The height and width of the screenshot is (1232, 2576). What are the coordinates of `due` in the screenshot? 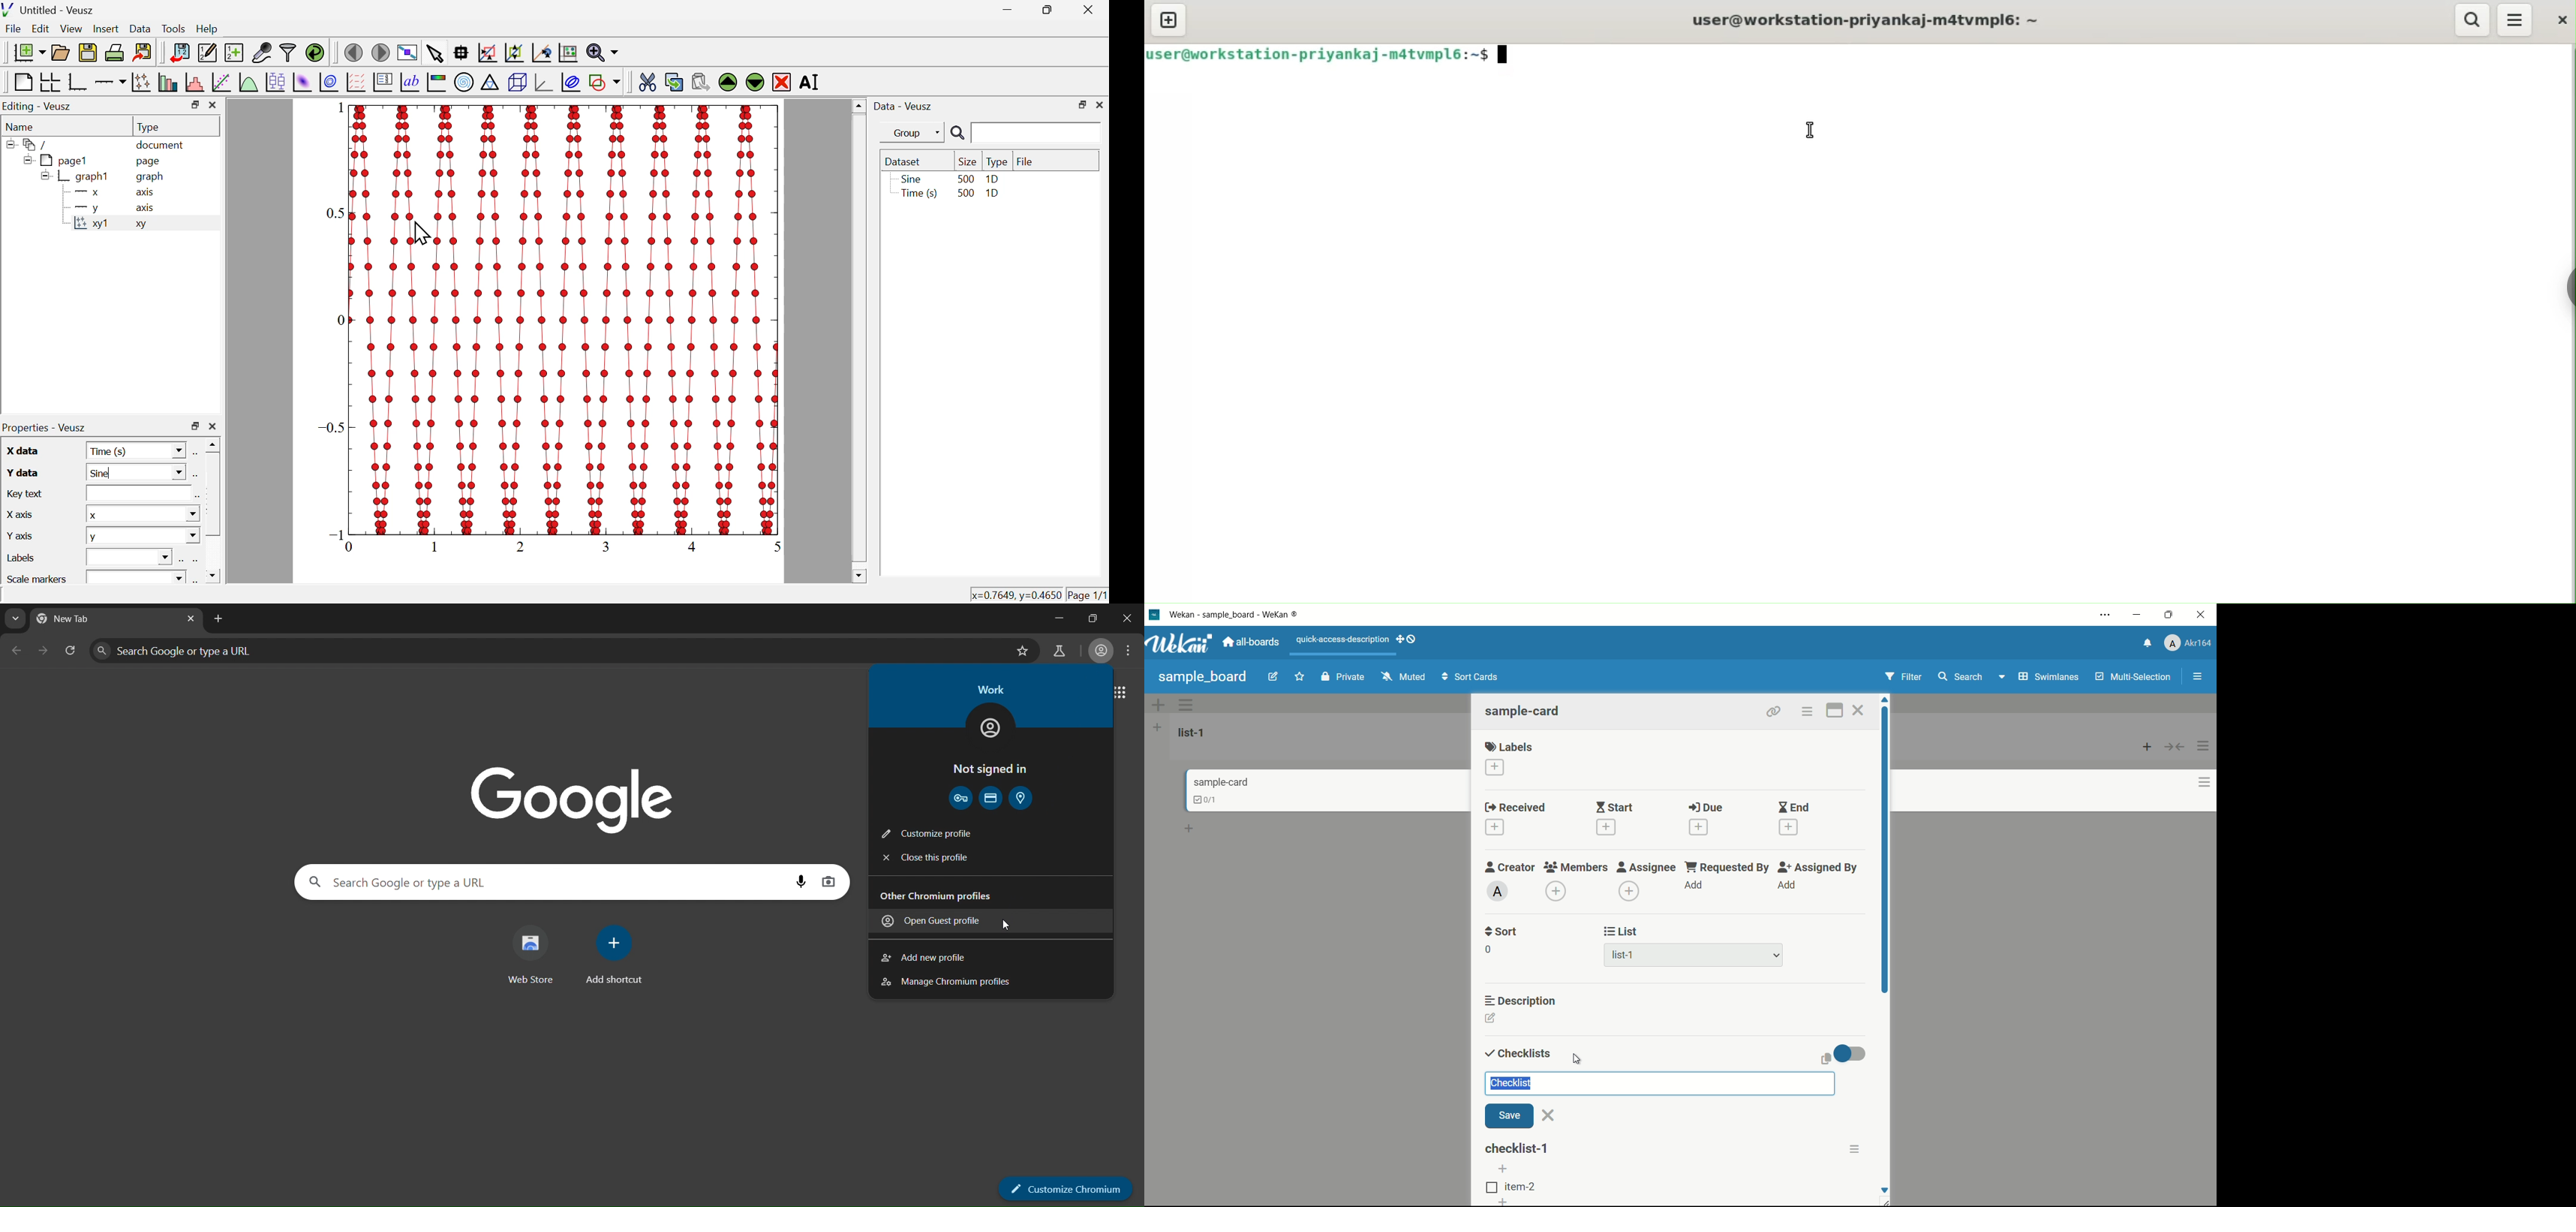 It's located at (1706, 808).